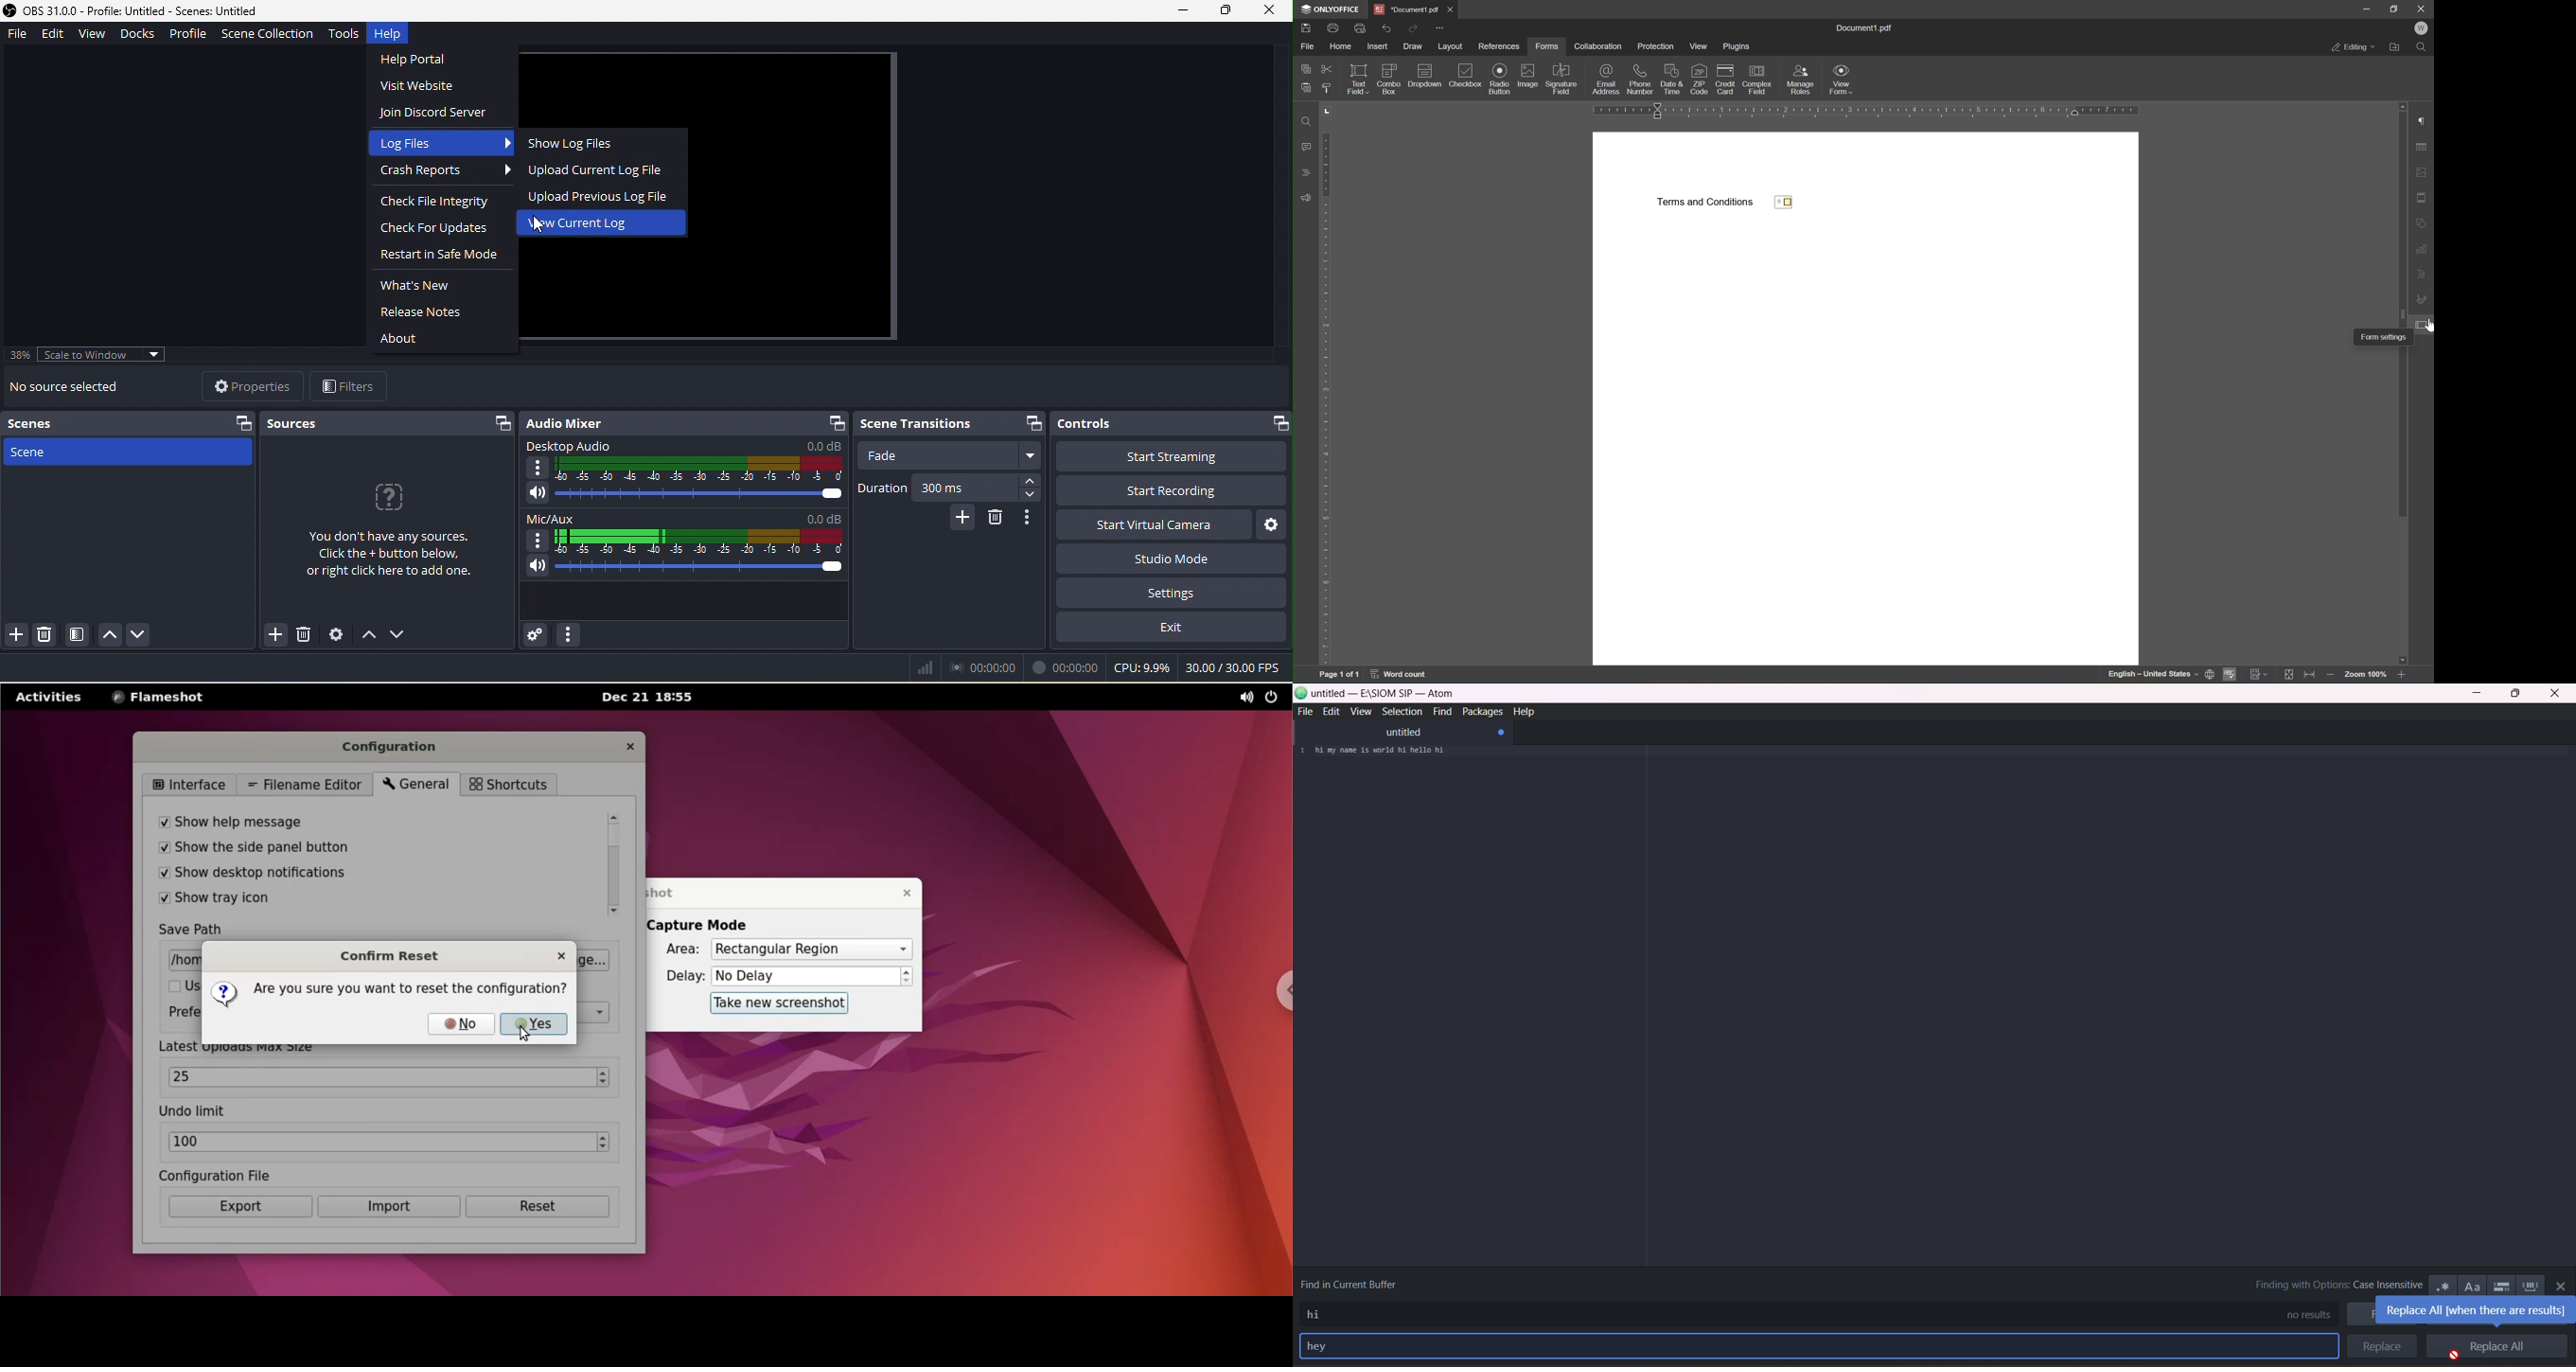 This screenshot has height=1372, width=2576. Describe the element at coordinates (1223, 10) in the screenshot. I see `maximize` at that location.